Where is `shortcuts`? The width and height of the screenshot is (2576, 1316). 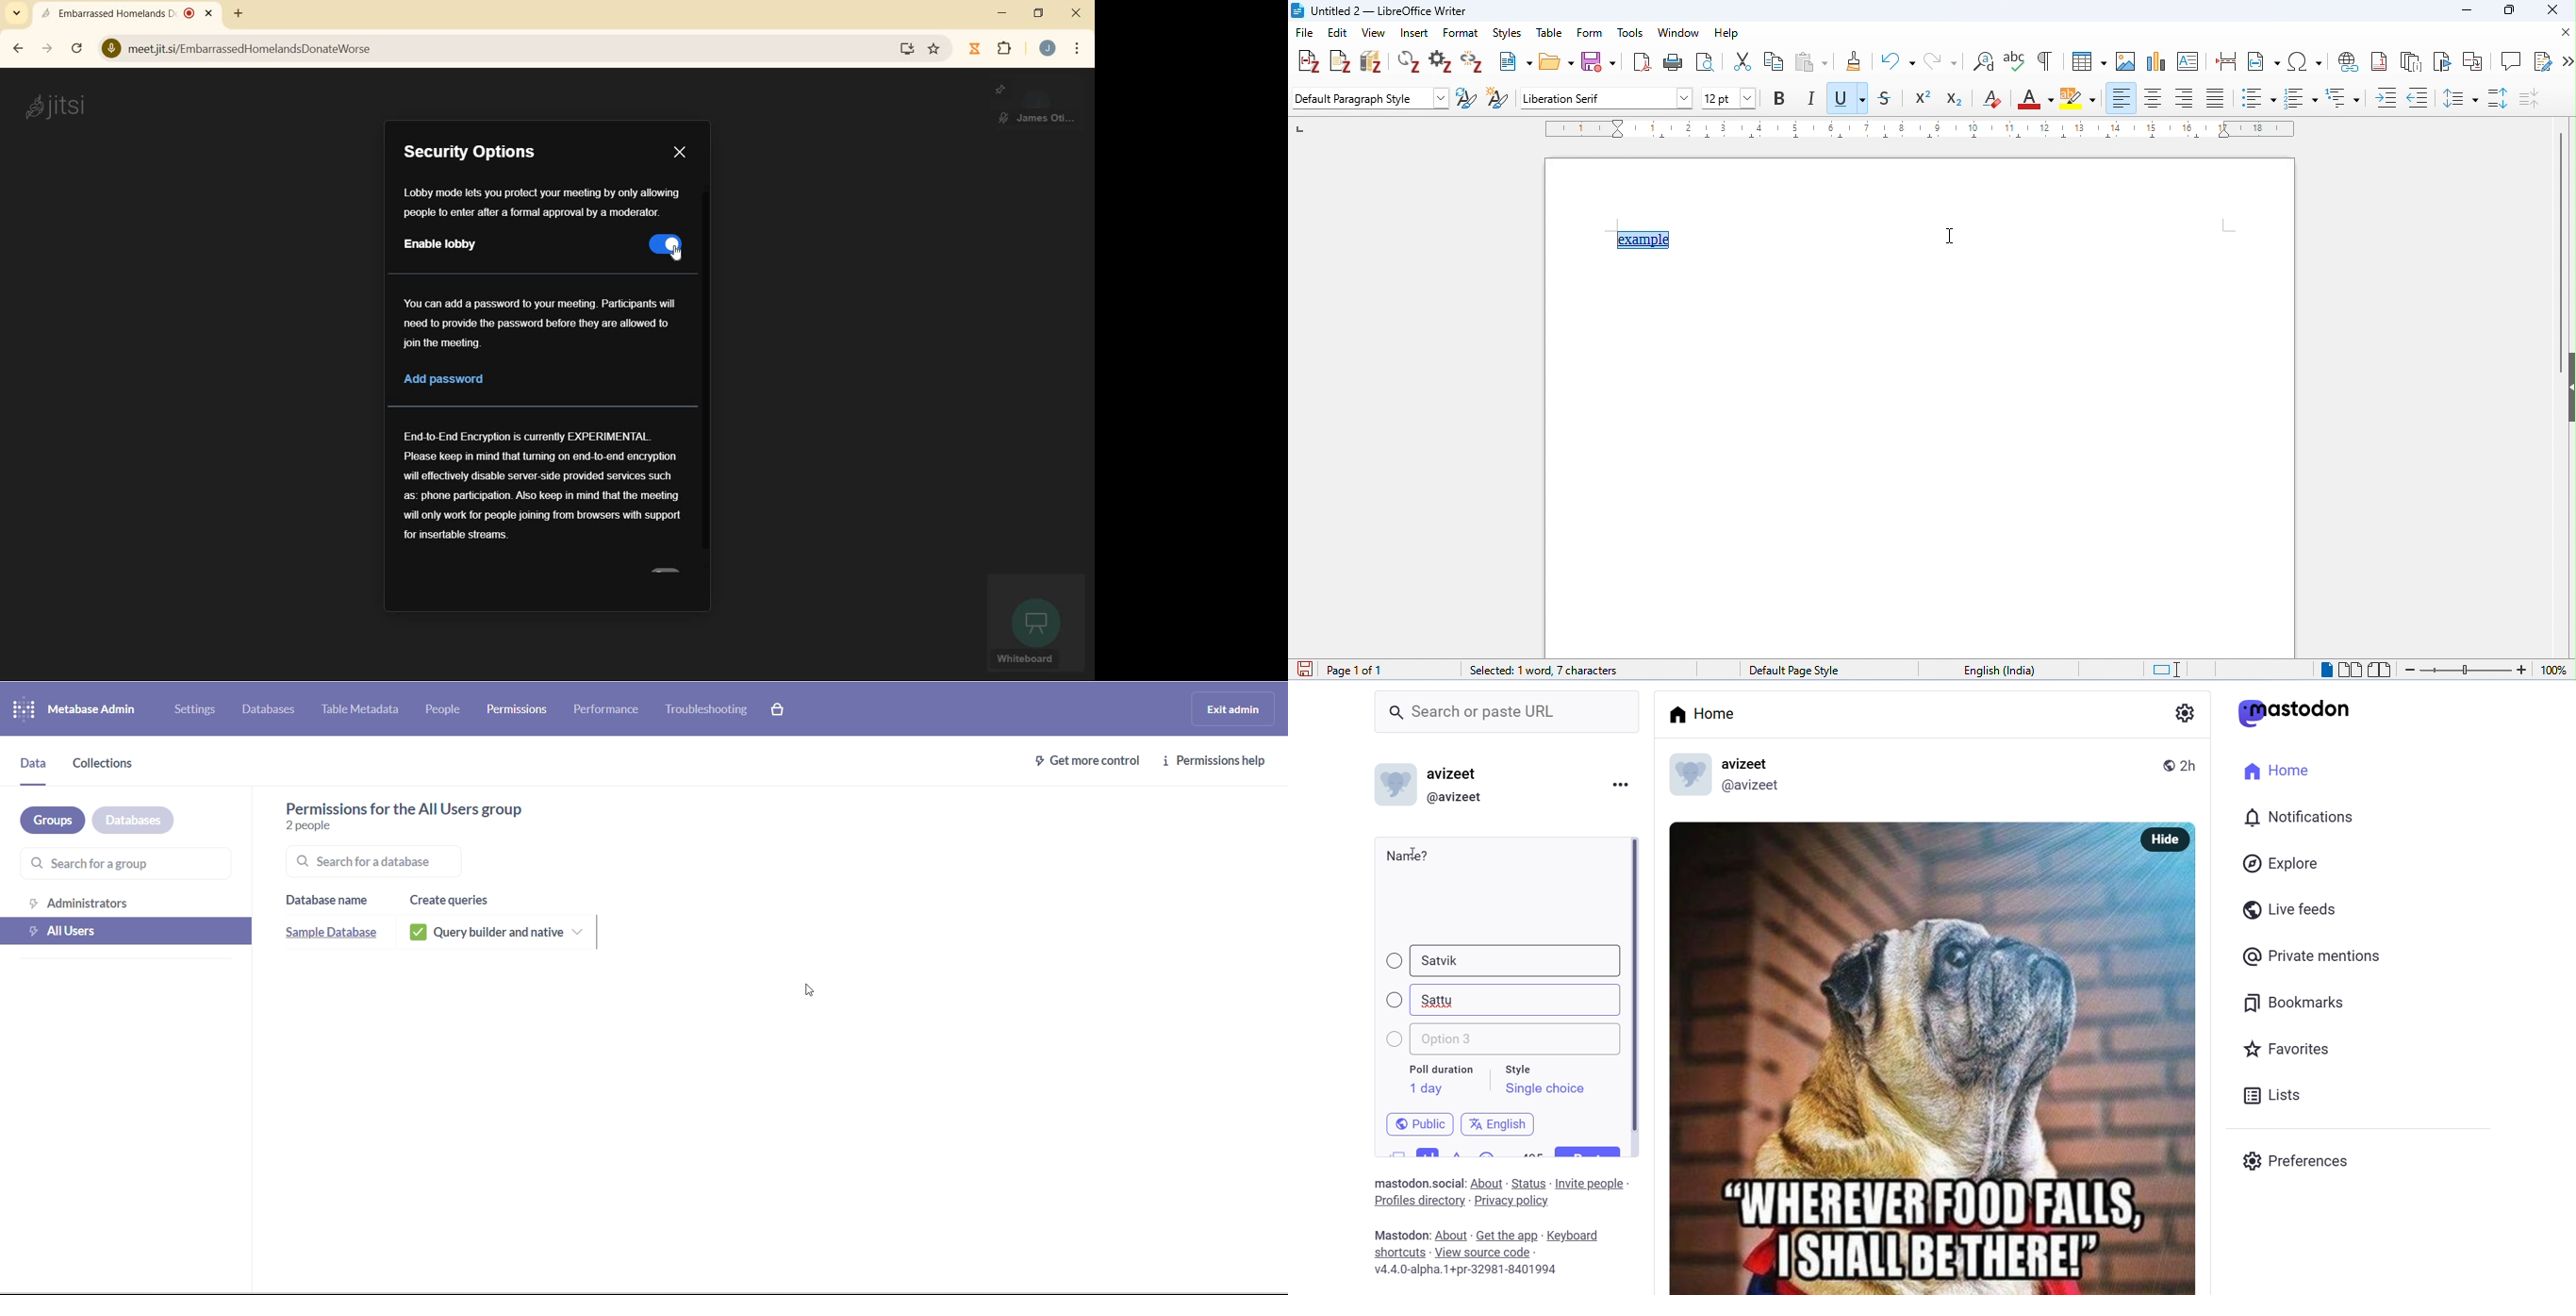
shortcuts is located at coordinates (1399, 1253).